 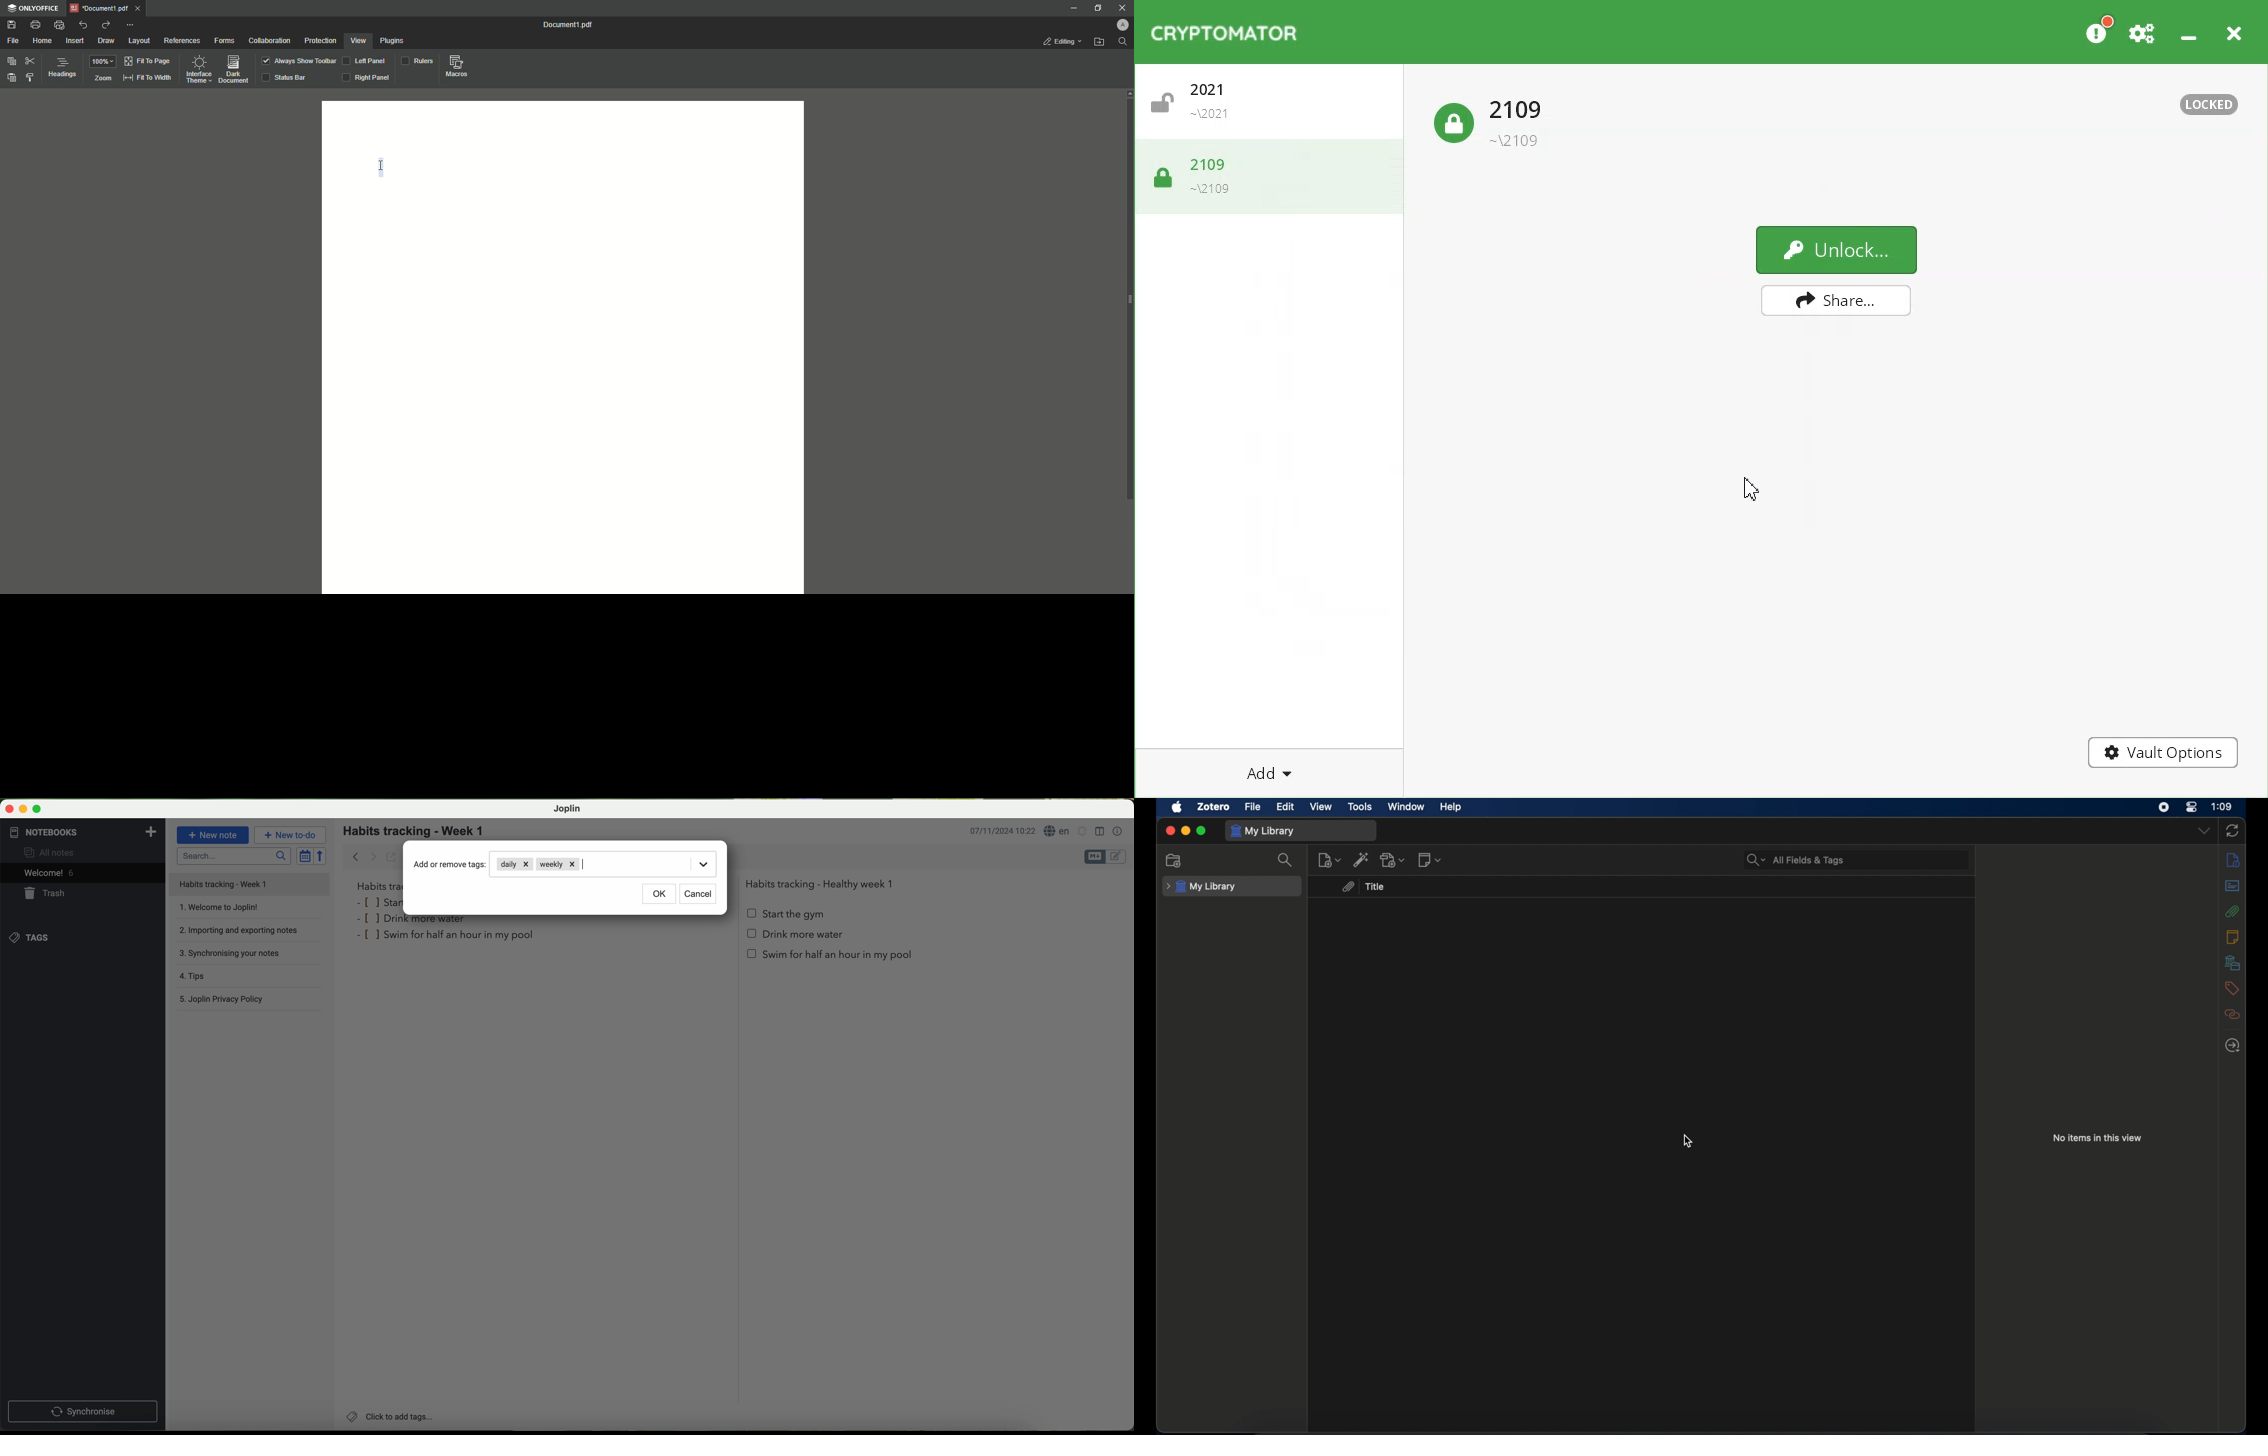 I want to click on language, so click(x=1057, y=831).